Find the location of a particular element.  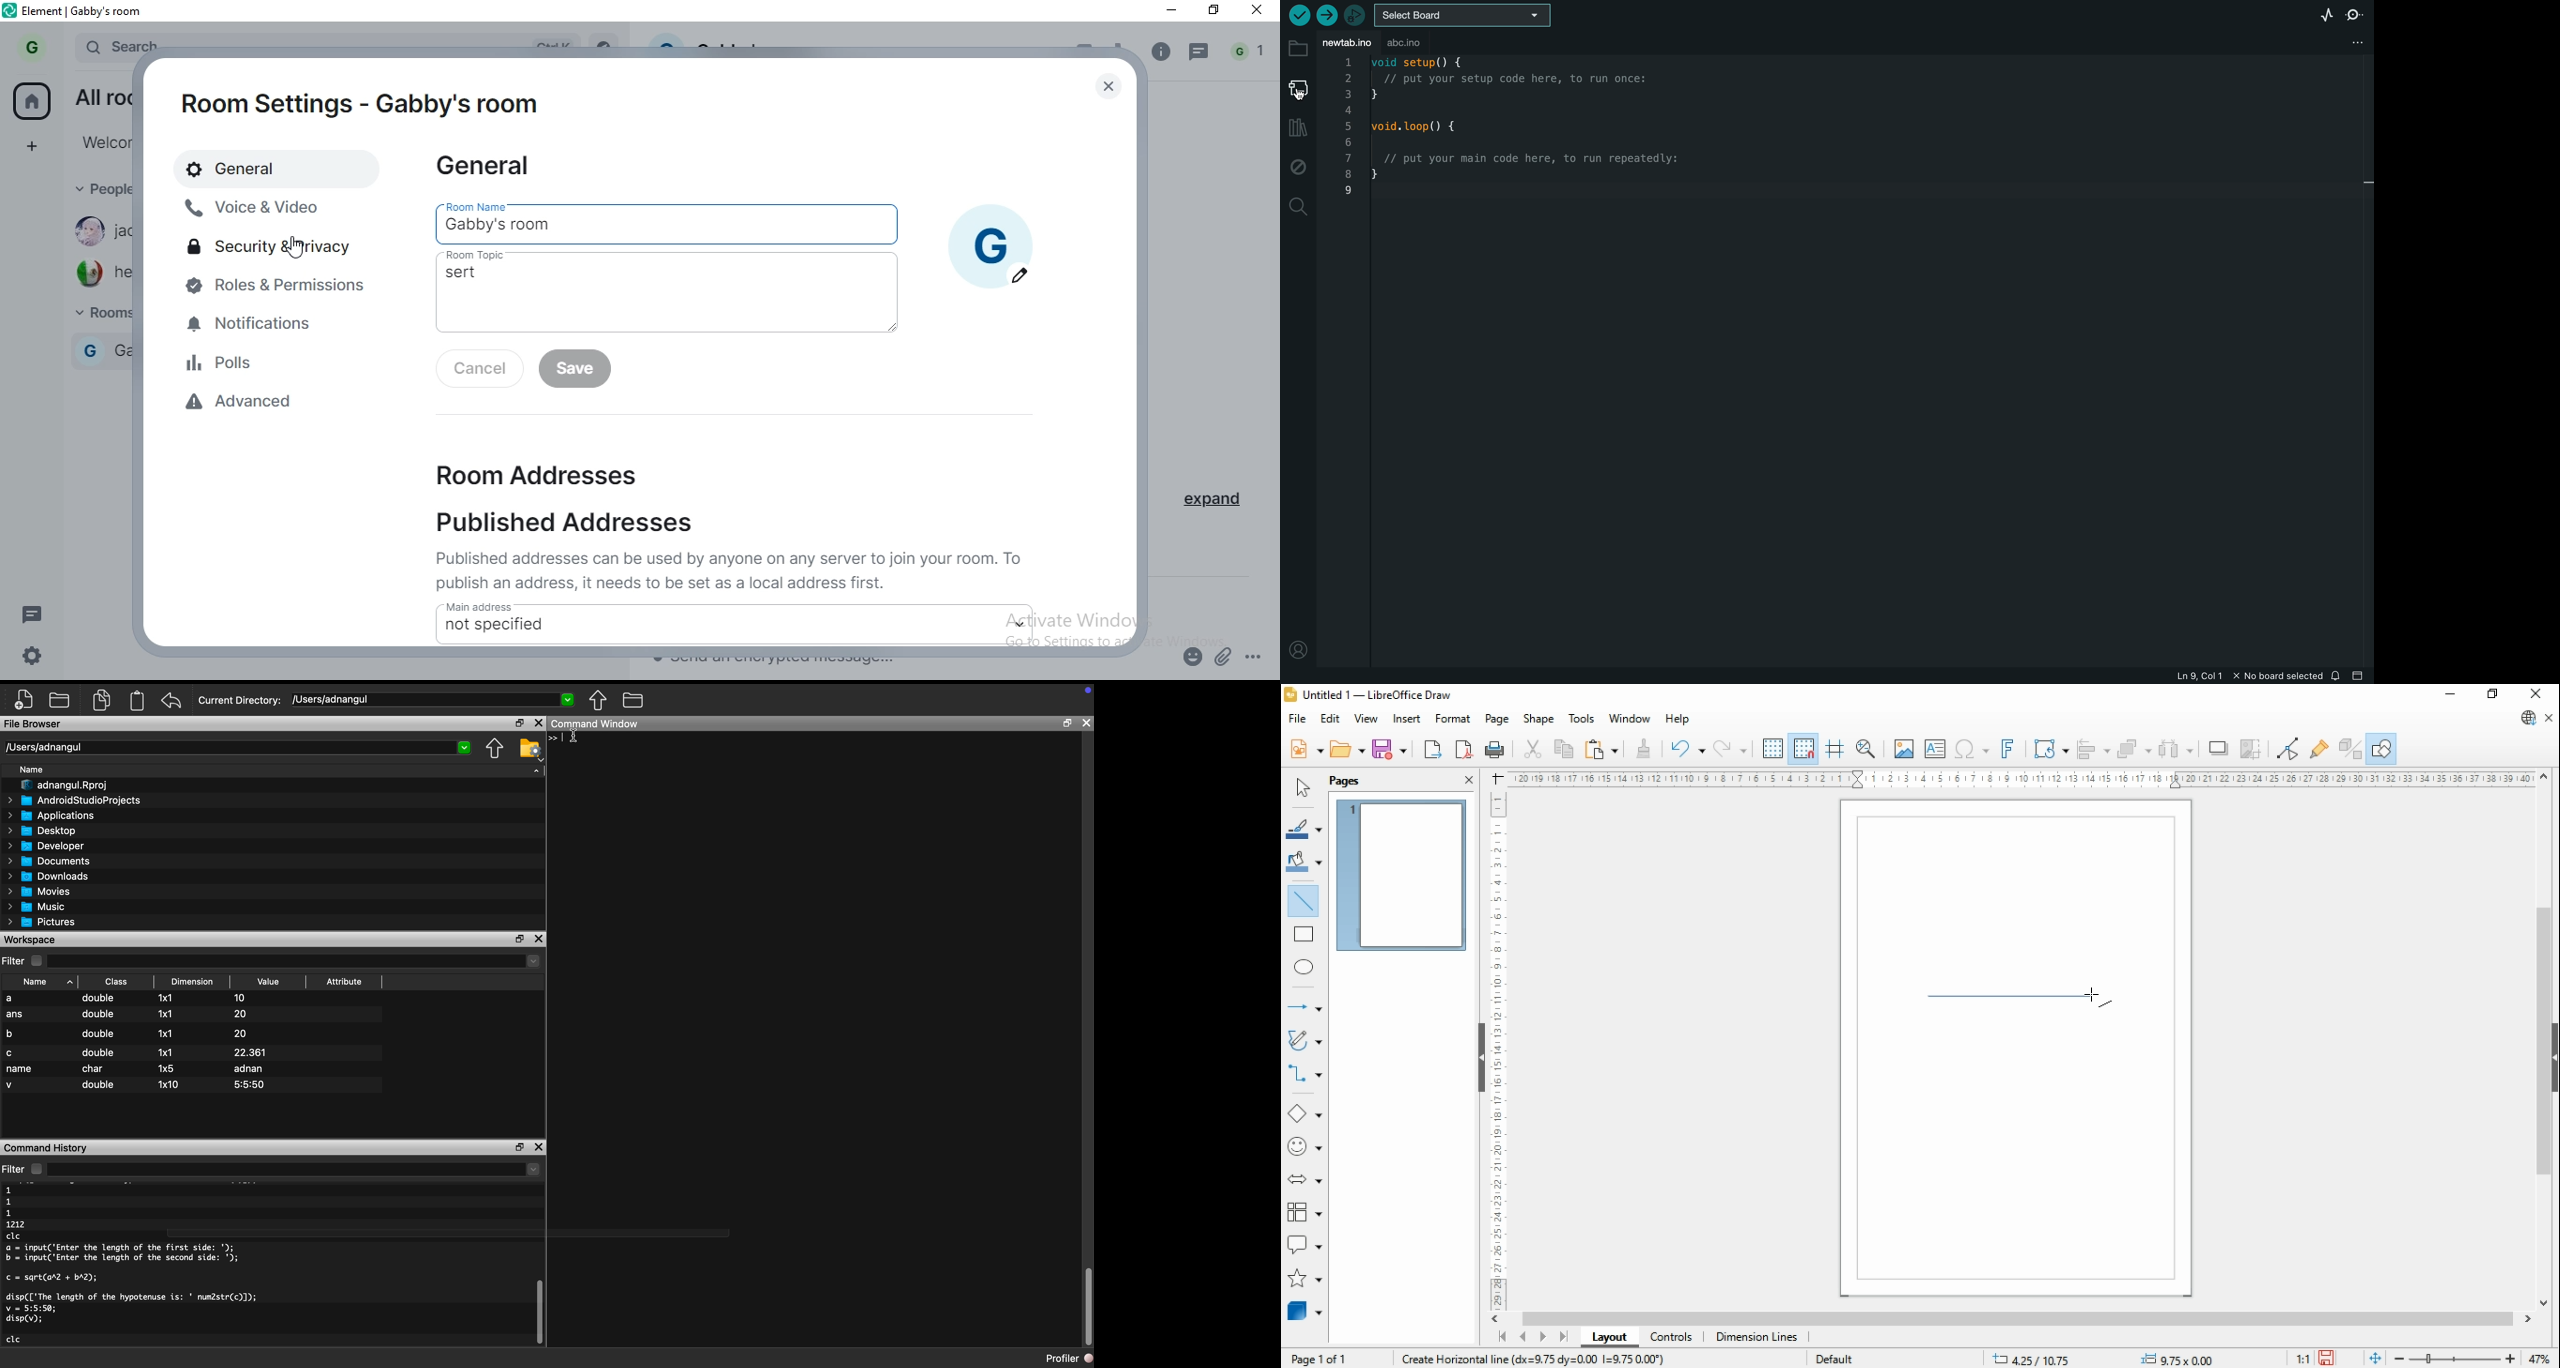

arrange is located at coordinates (2136, 747).